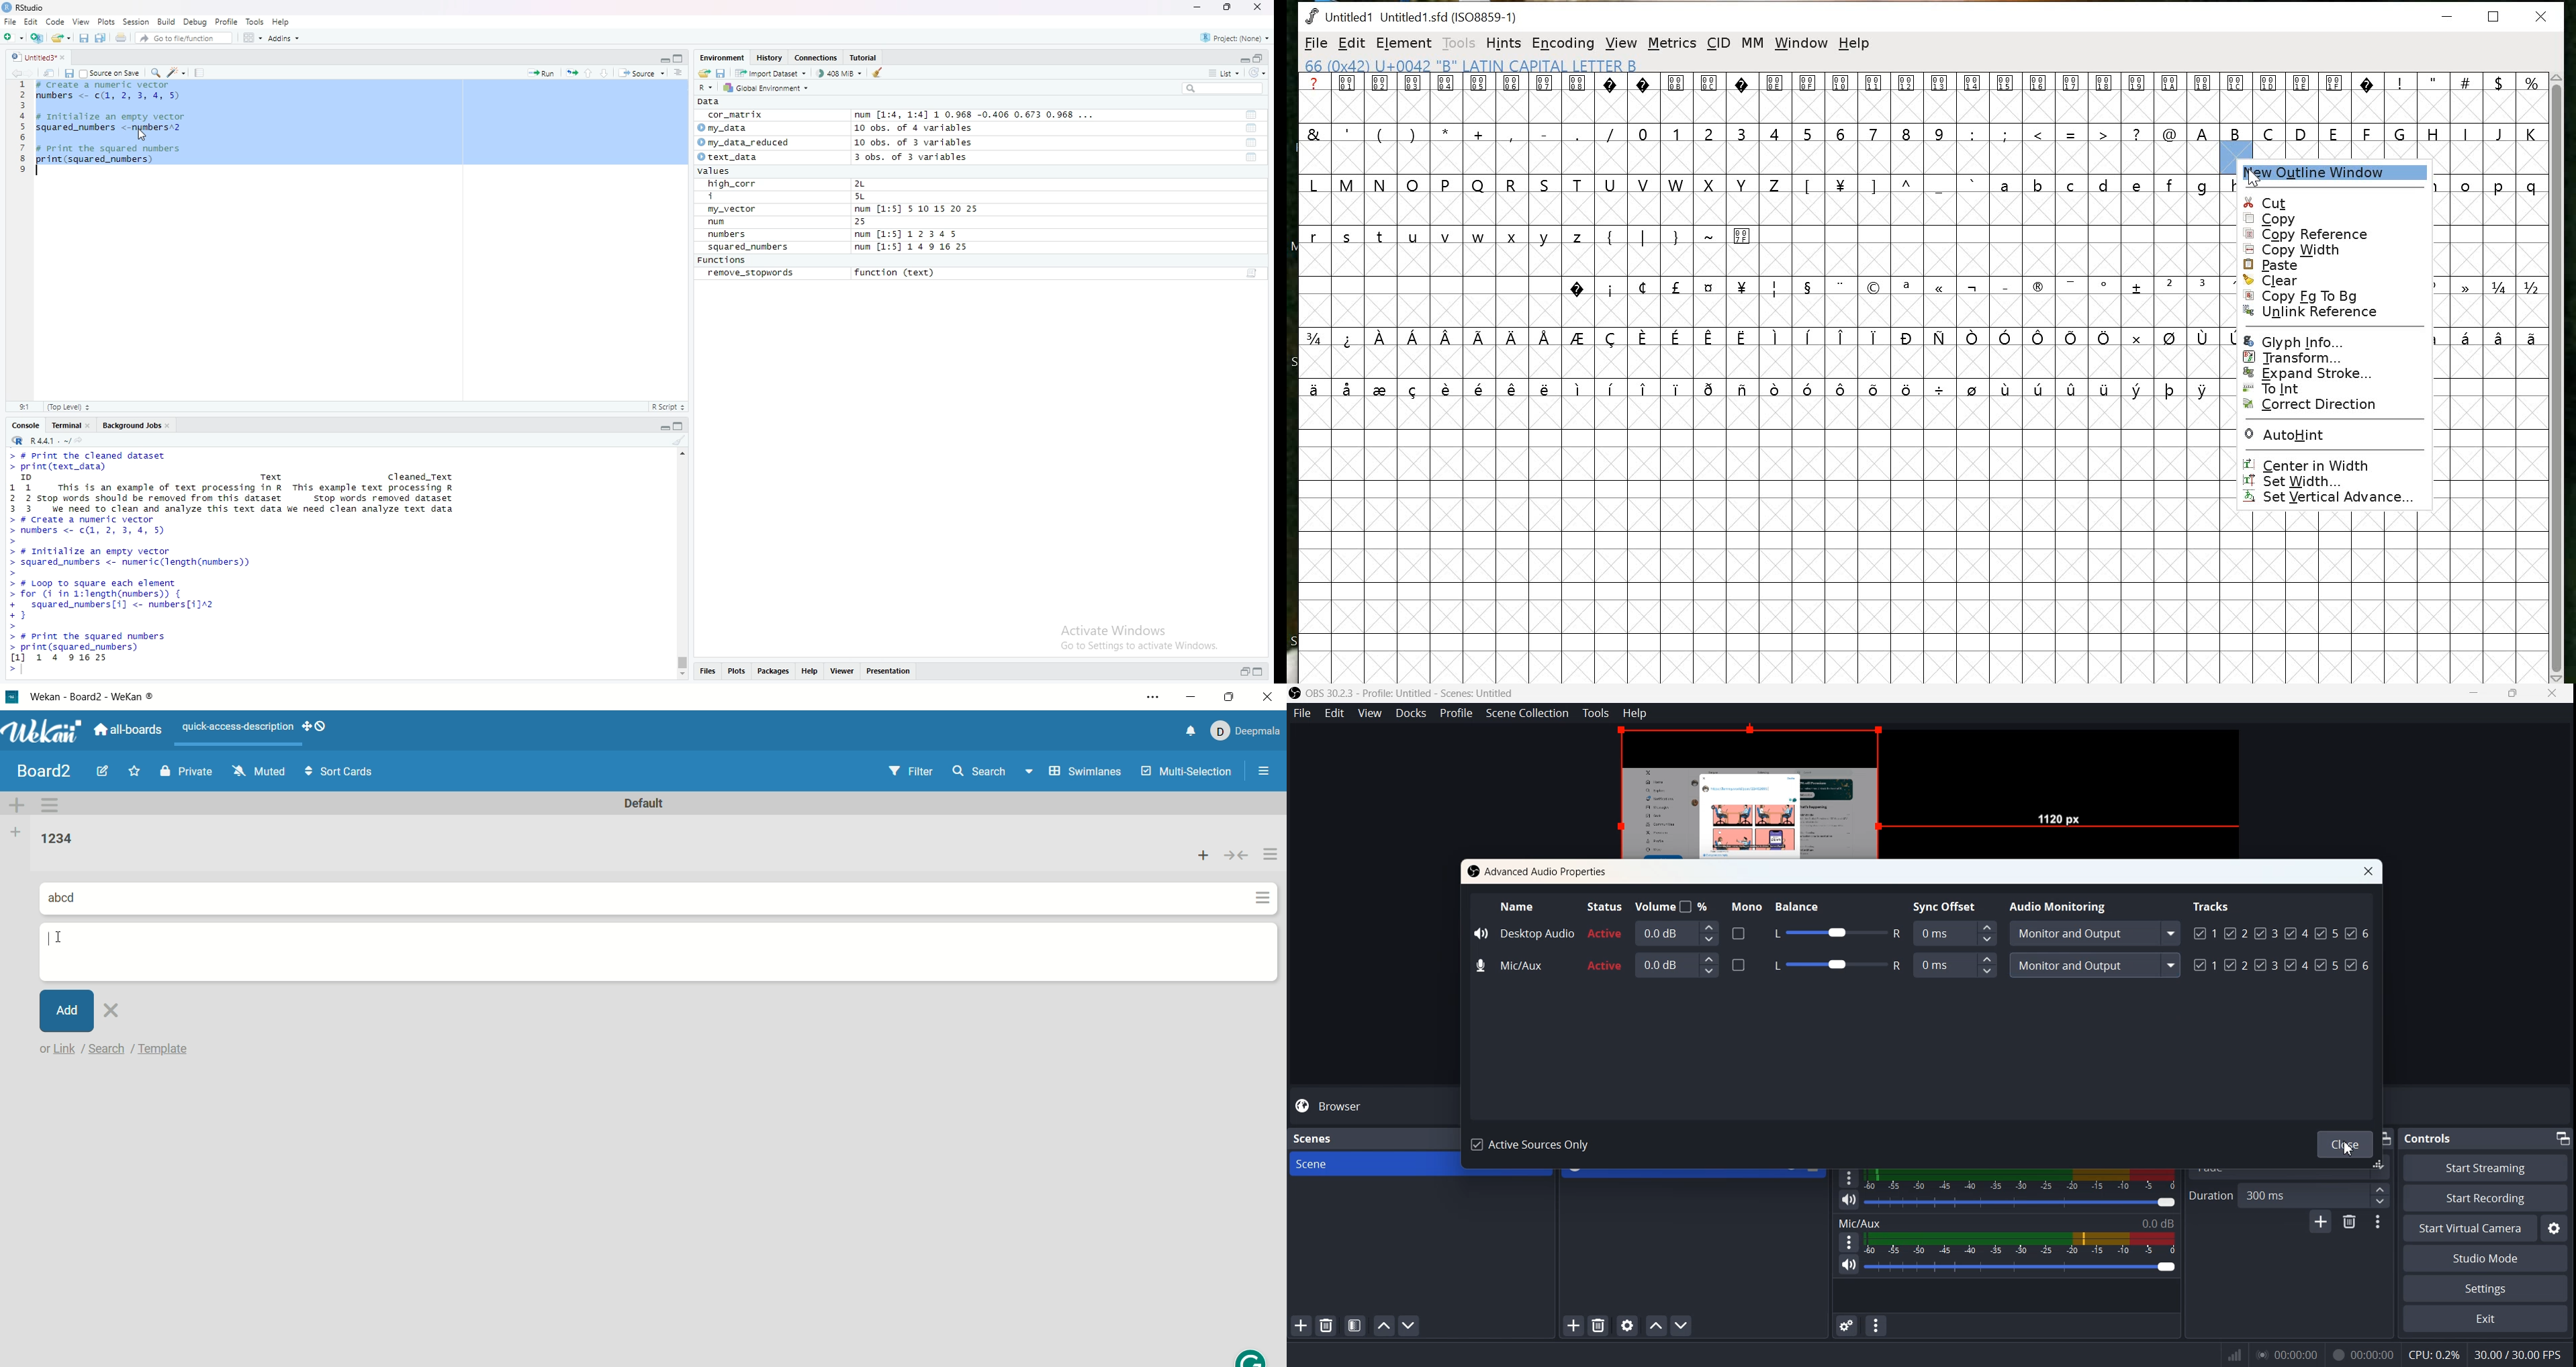 This screenshot has width=2576, height=1372. What do you see at coordinates (16, 72) in the screenshot?
I see `move backward` at bounding box center [16, 72].